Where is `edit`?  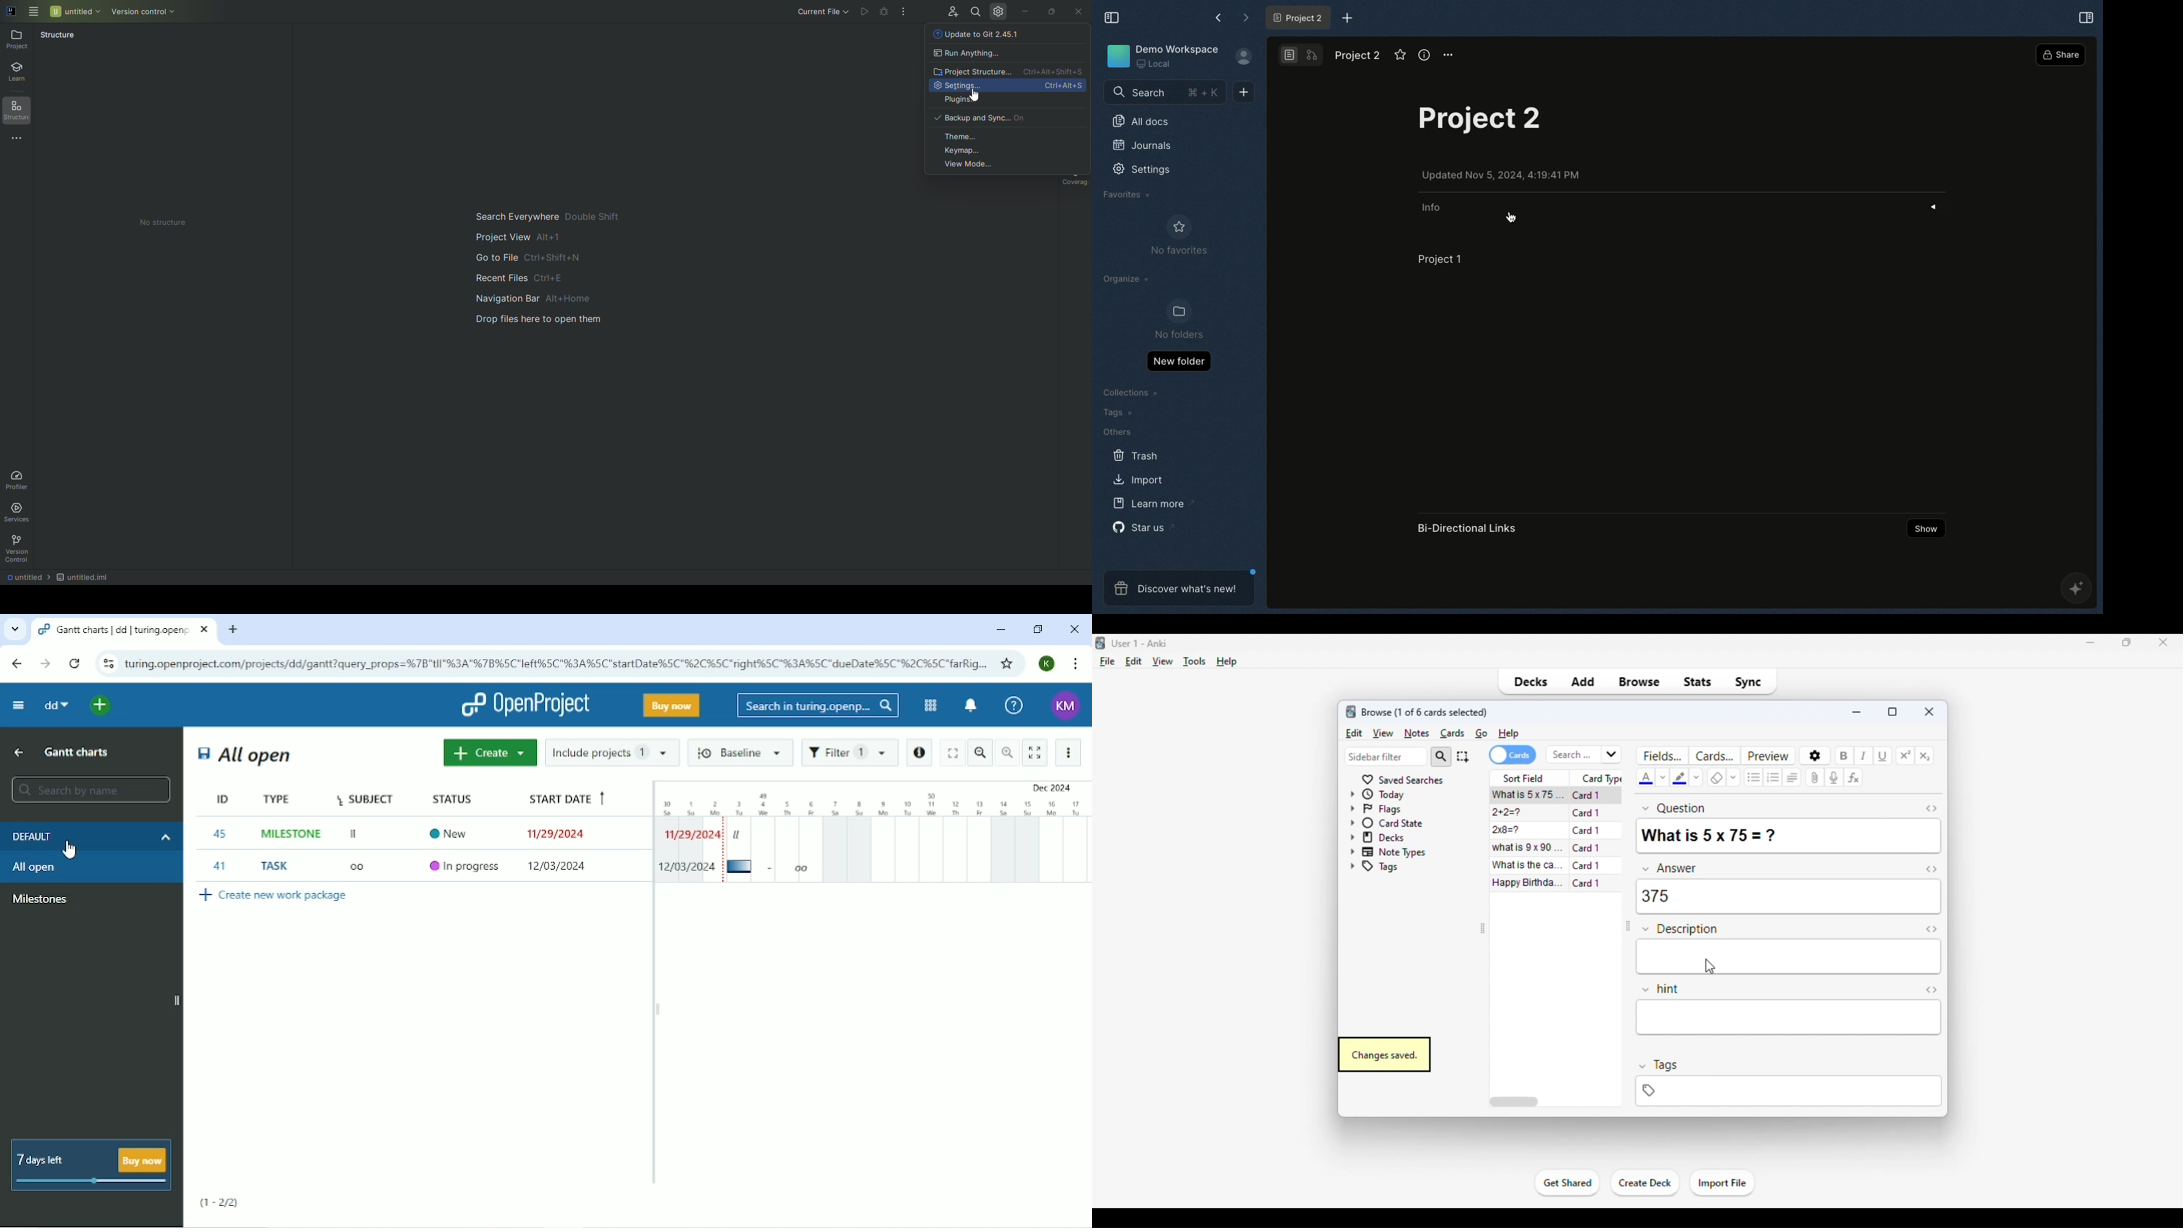
edit is located at coordinates (1134, 661).